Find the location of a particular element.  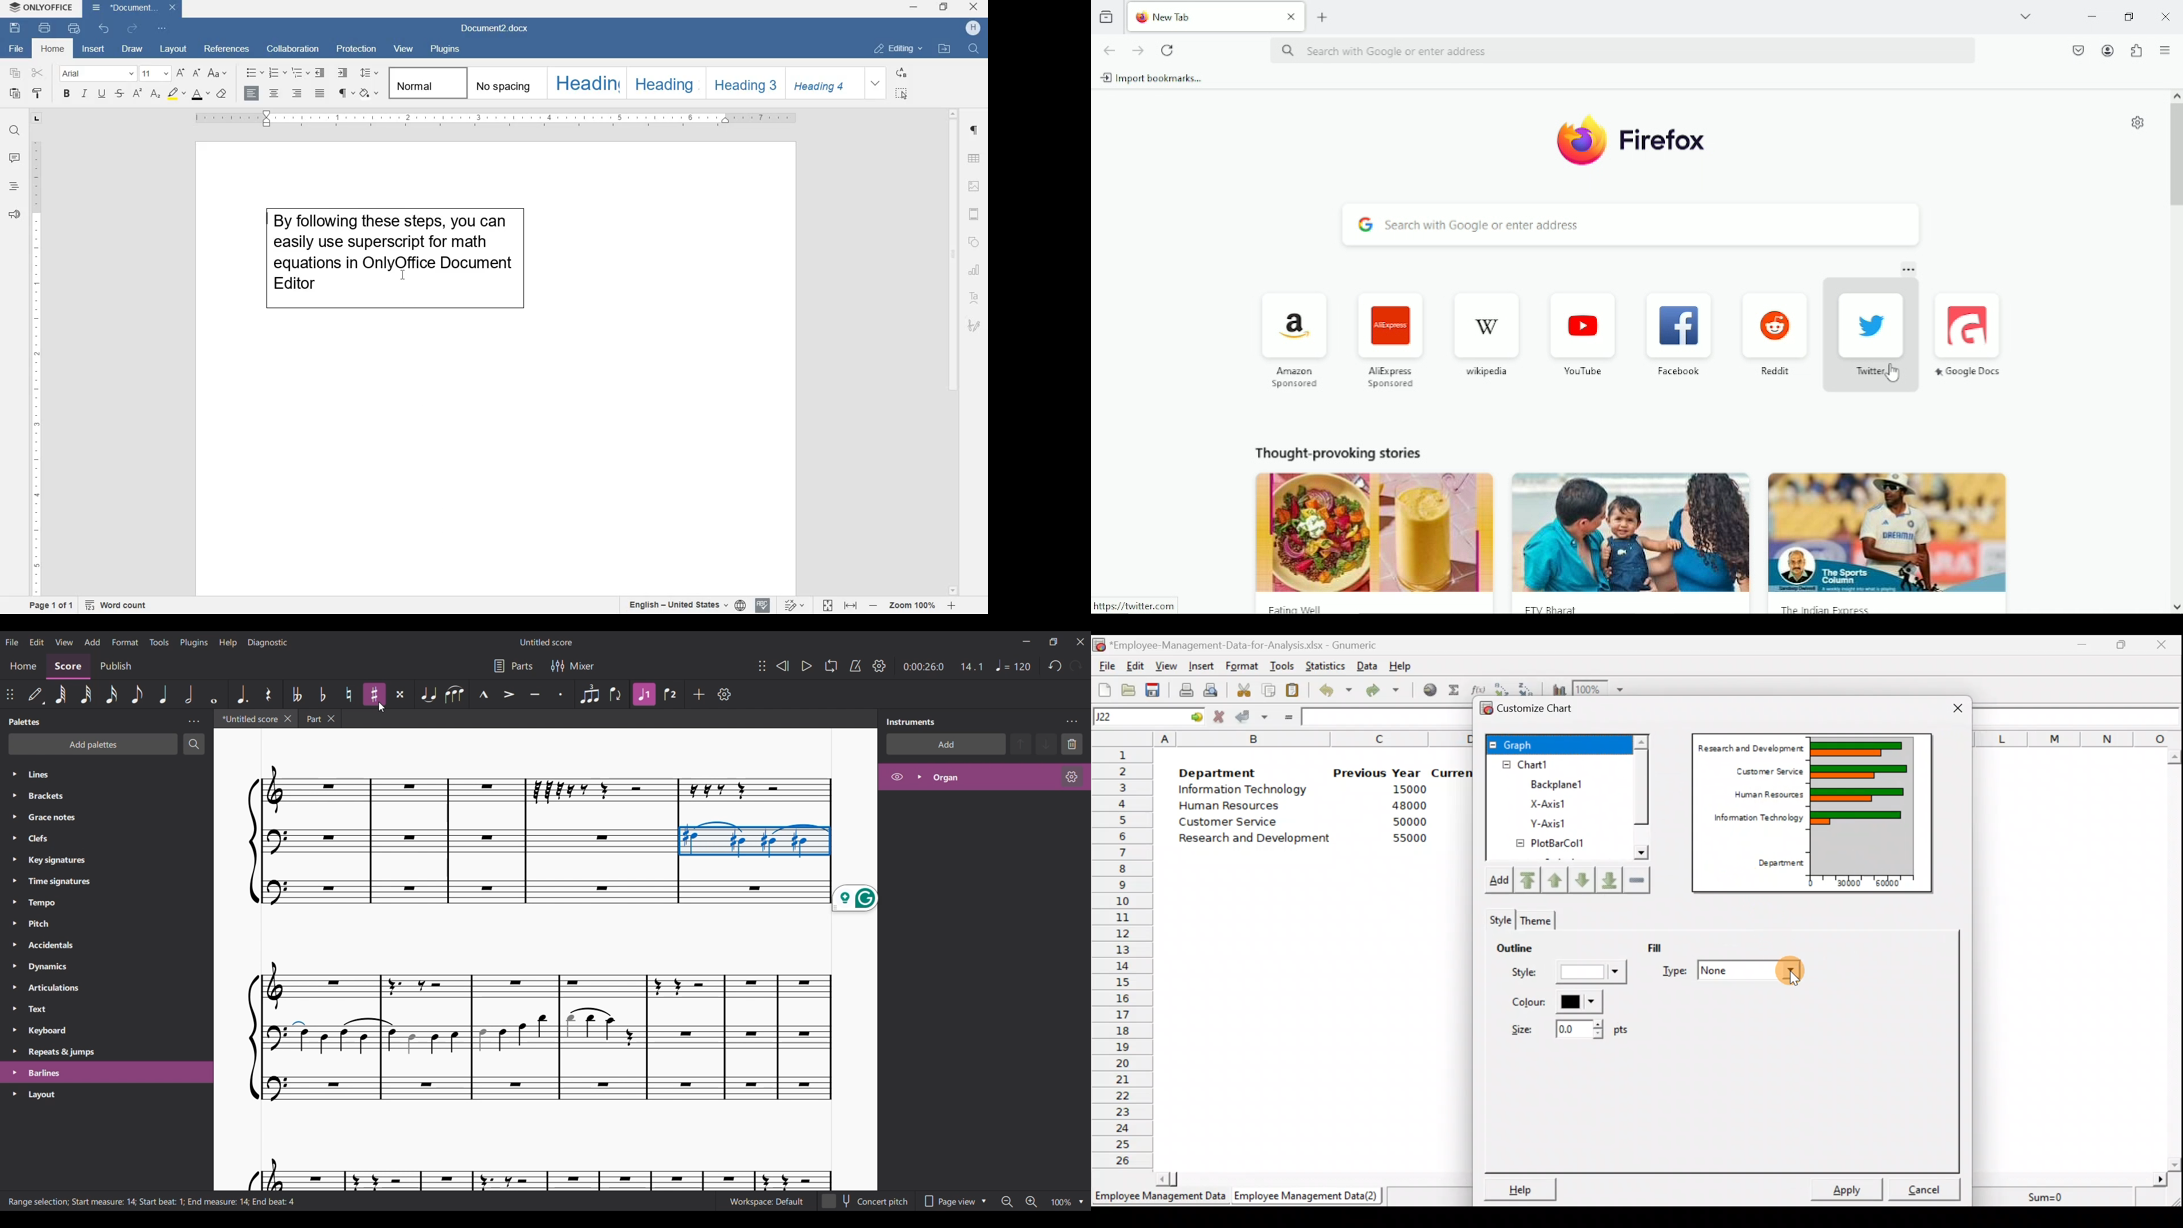

Rows is located at coordinates (1123, 959).